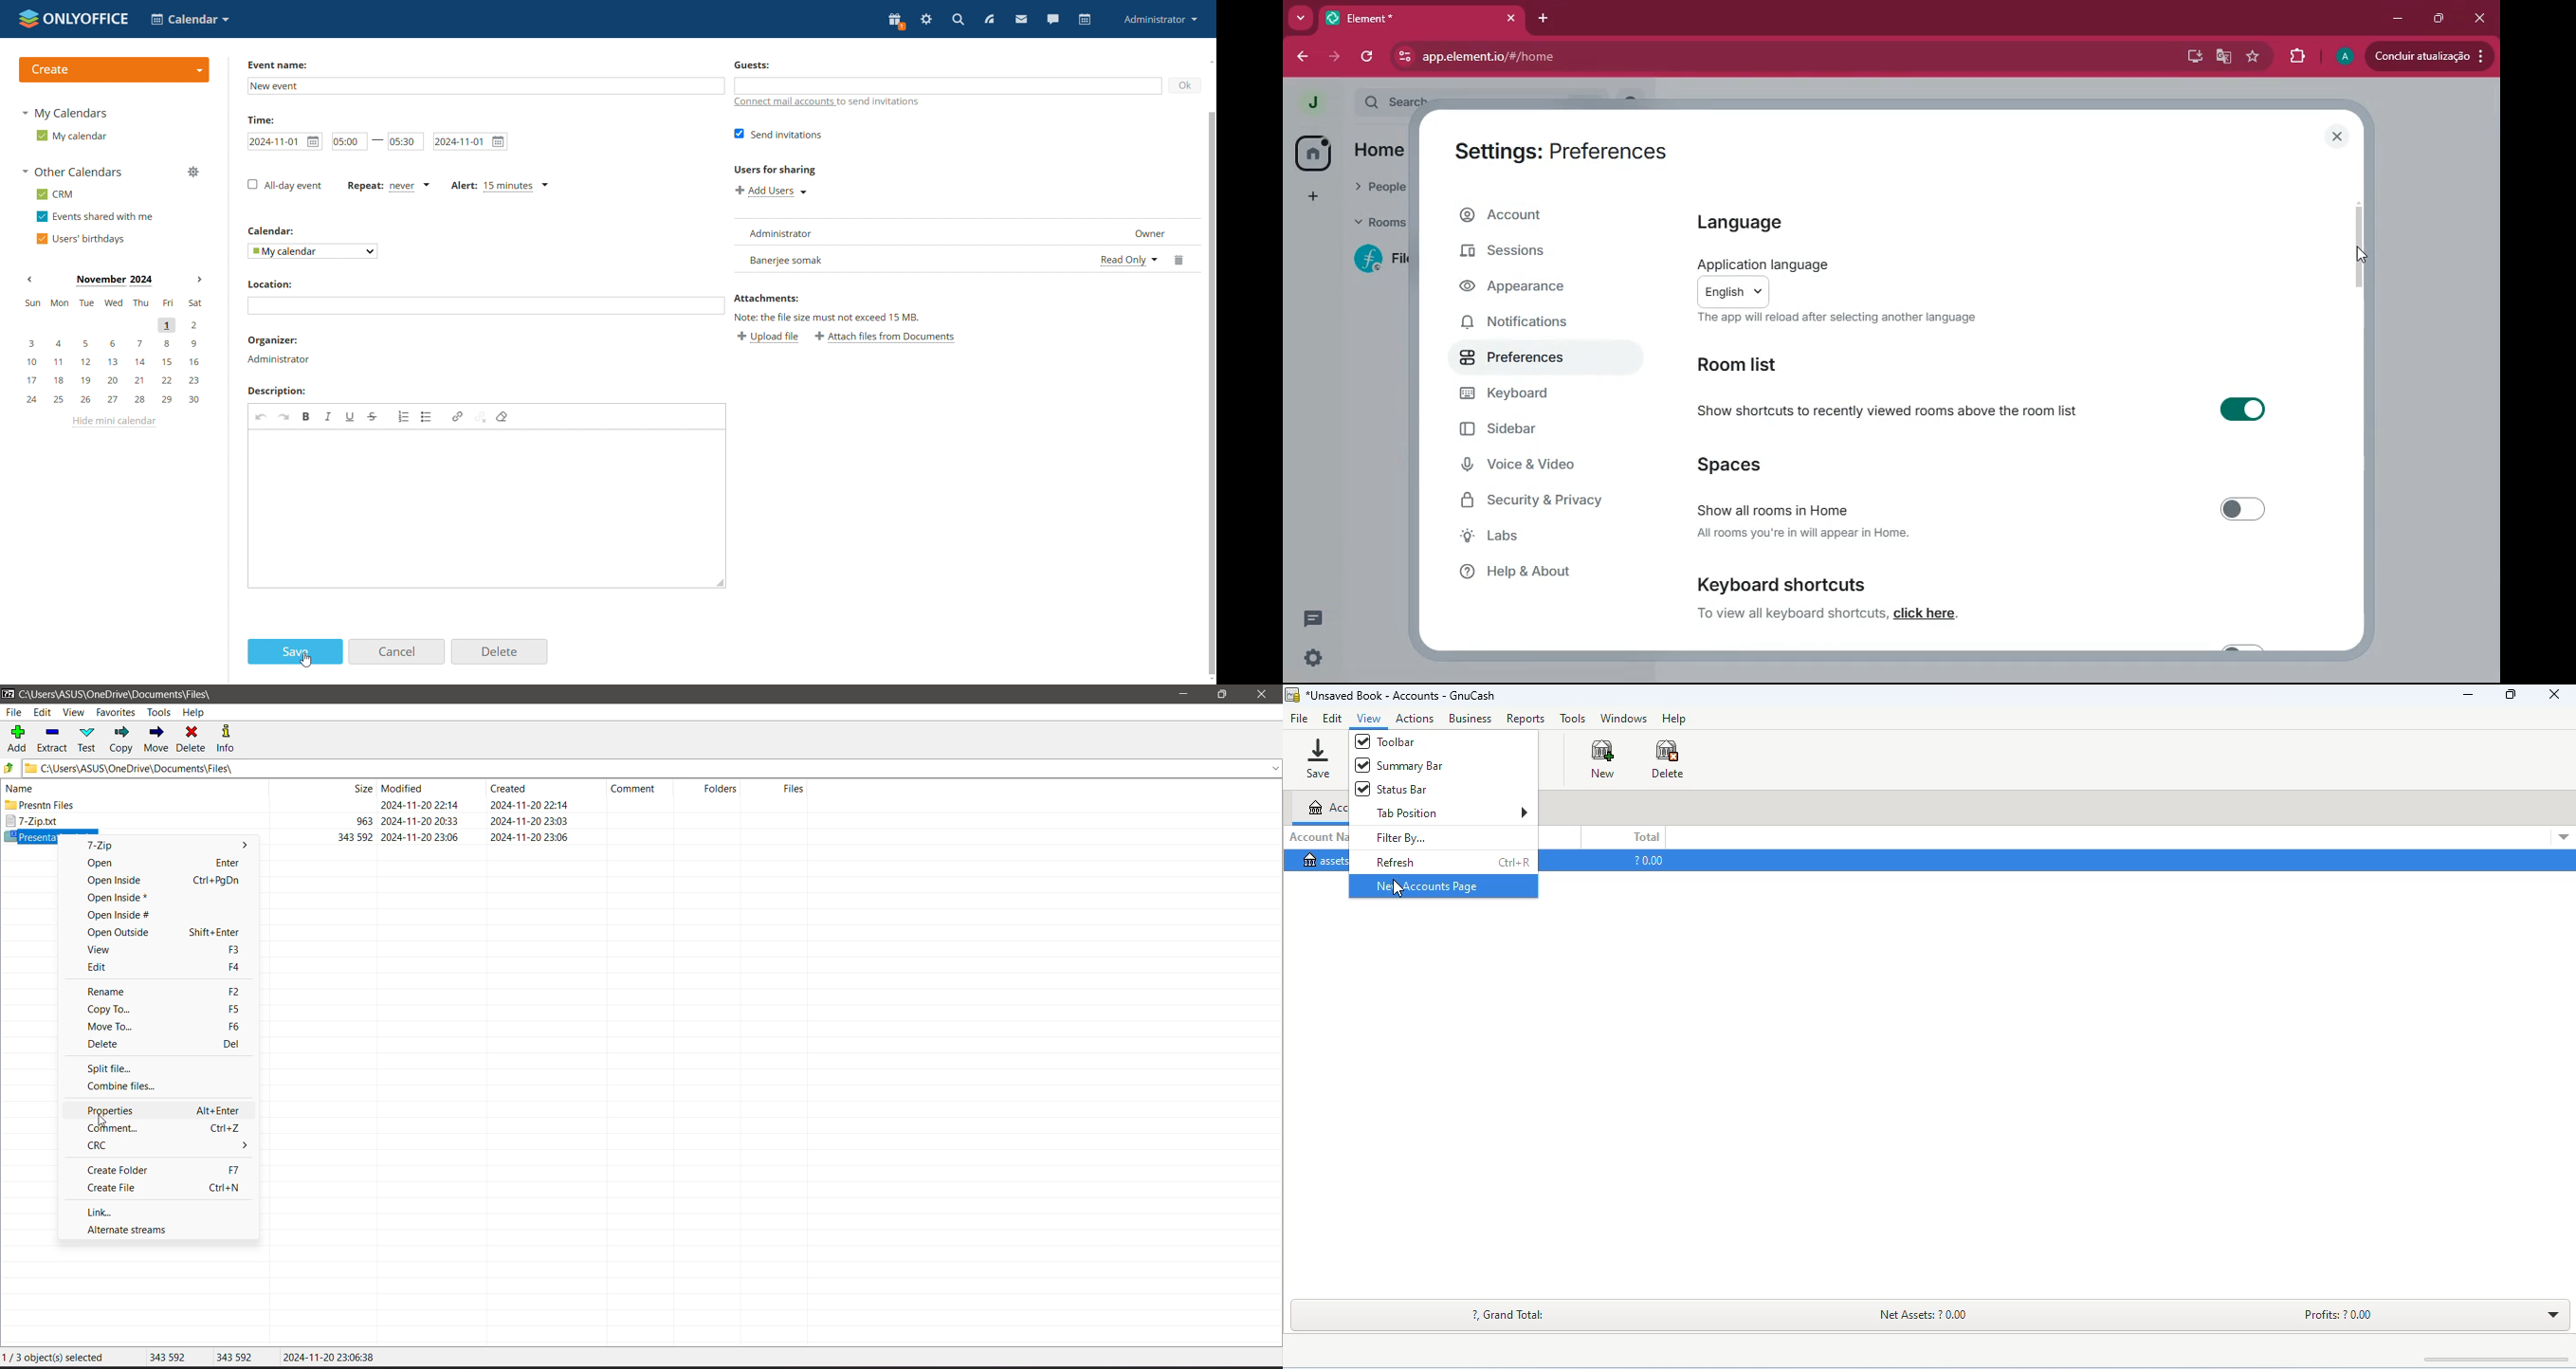 Image resolution: width=2576 pixels, height=1372 pixels. What do you see at coordinates (1452, 813) in the screenshot?
I see `tab position` at bounding box center [1452, 813].